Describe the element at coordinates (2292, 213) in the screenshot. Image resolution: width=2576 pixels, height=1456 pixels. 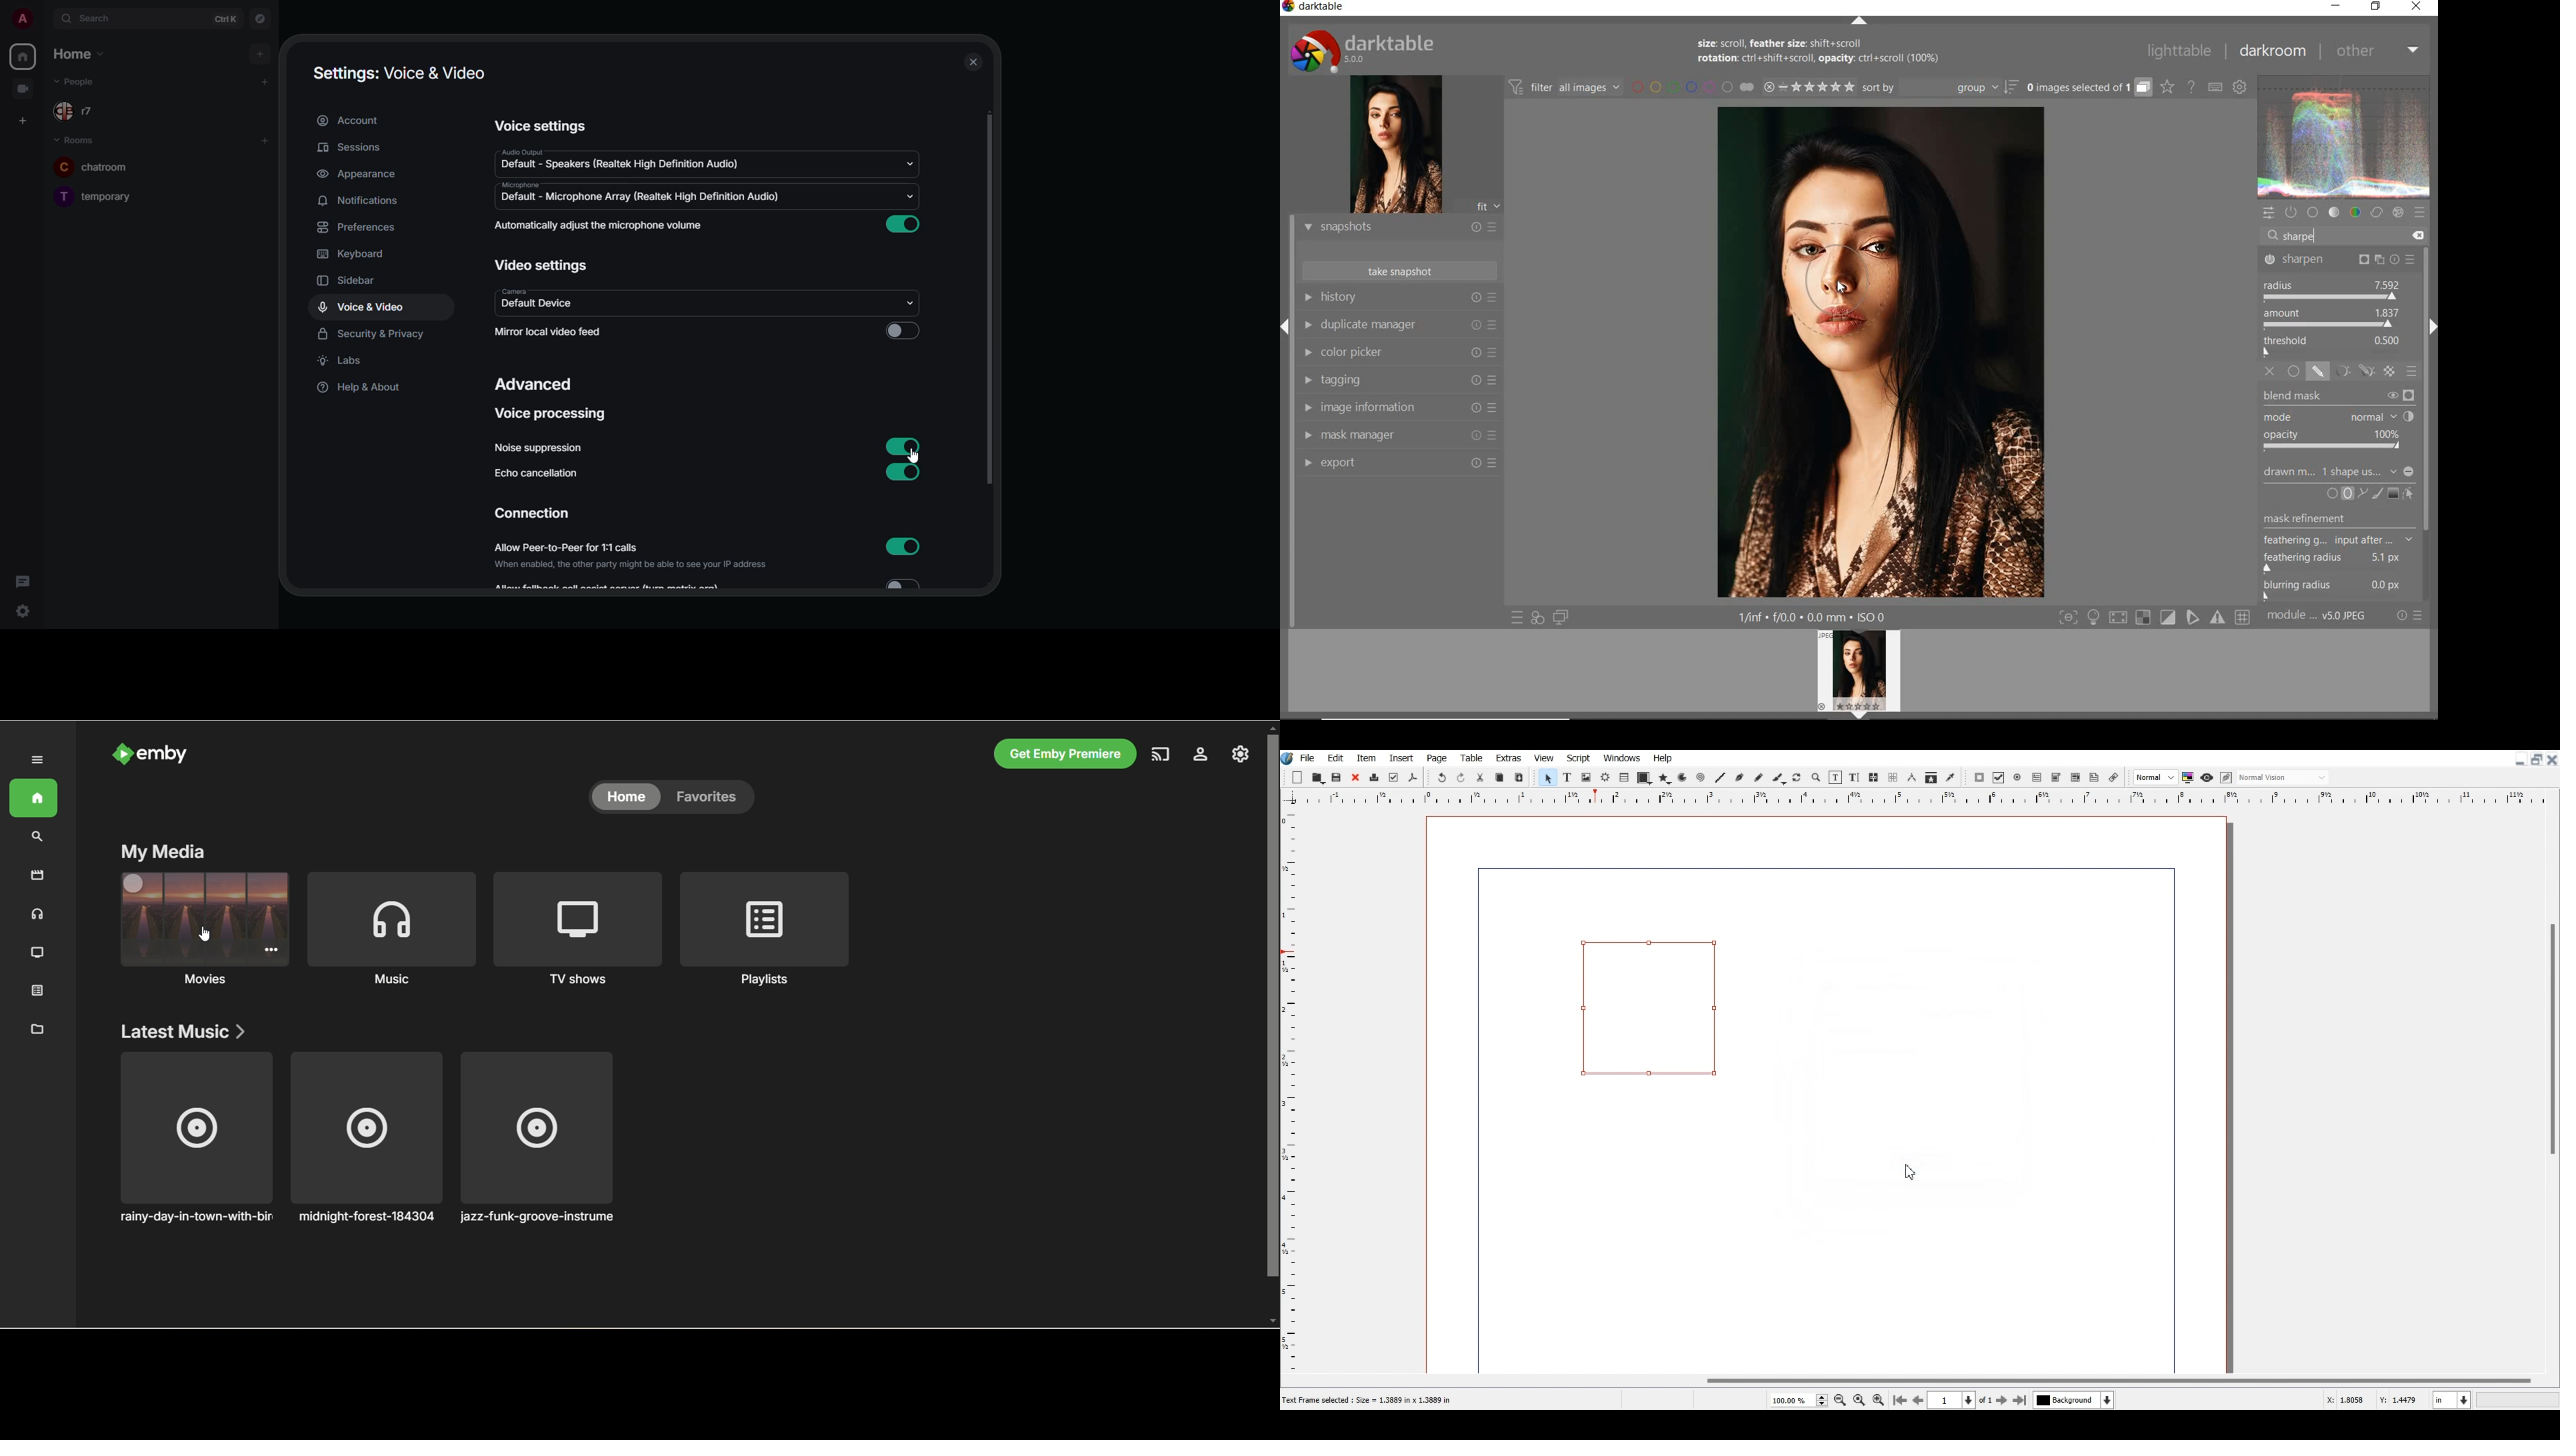
I see `show only active modules` at that location.